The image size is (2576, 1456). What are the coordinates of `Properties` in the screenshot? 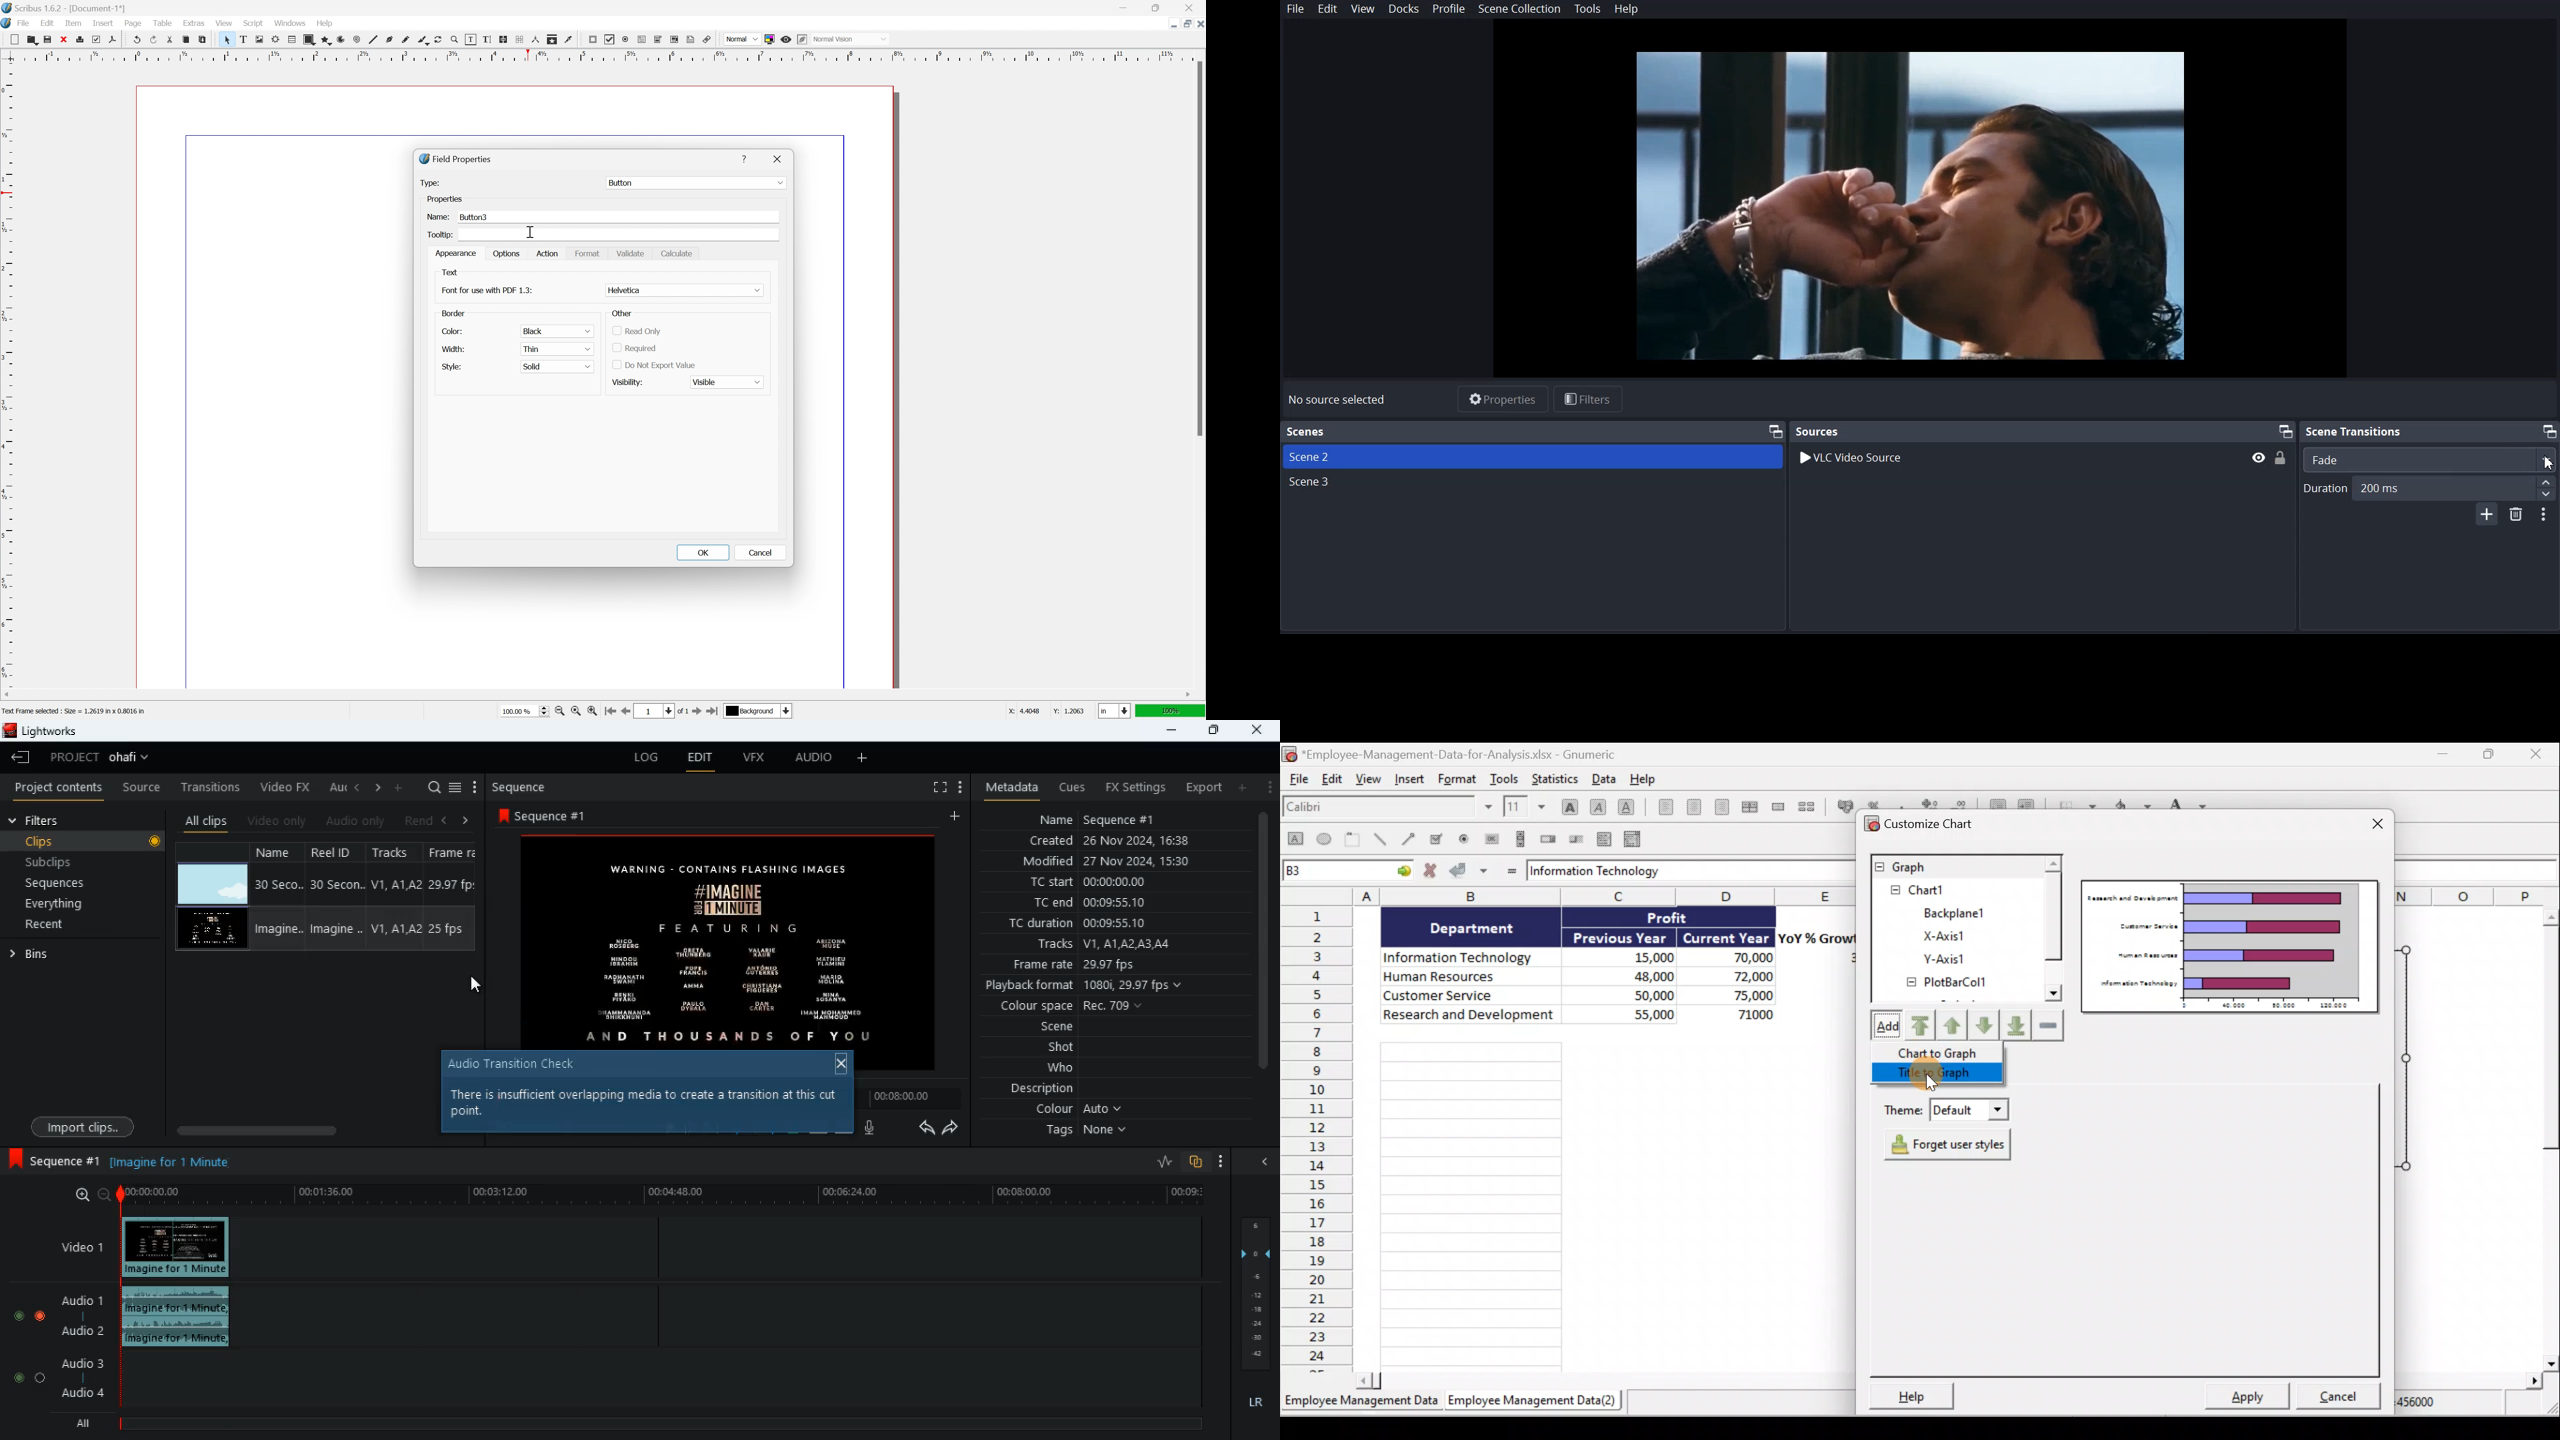 It's located at (465, 198).